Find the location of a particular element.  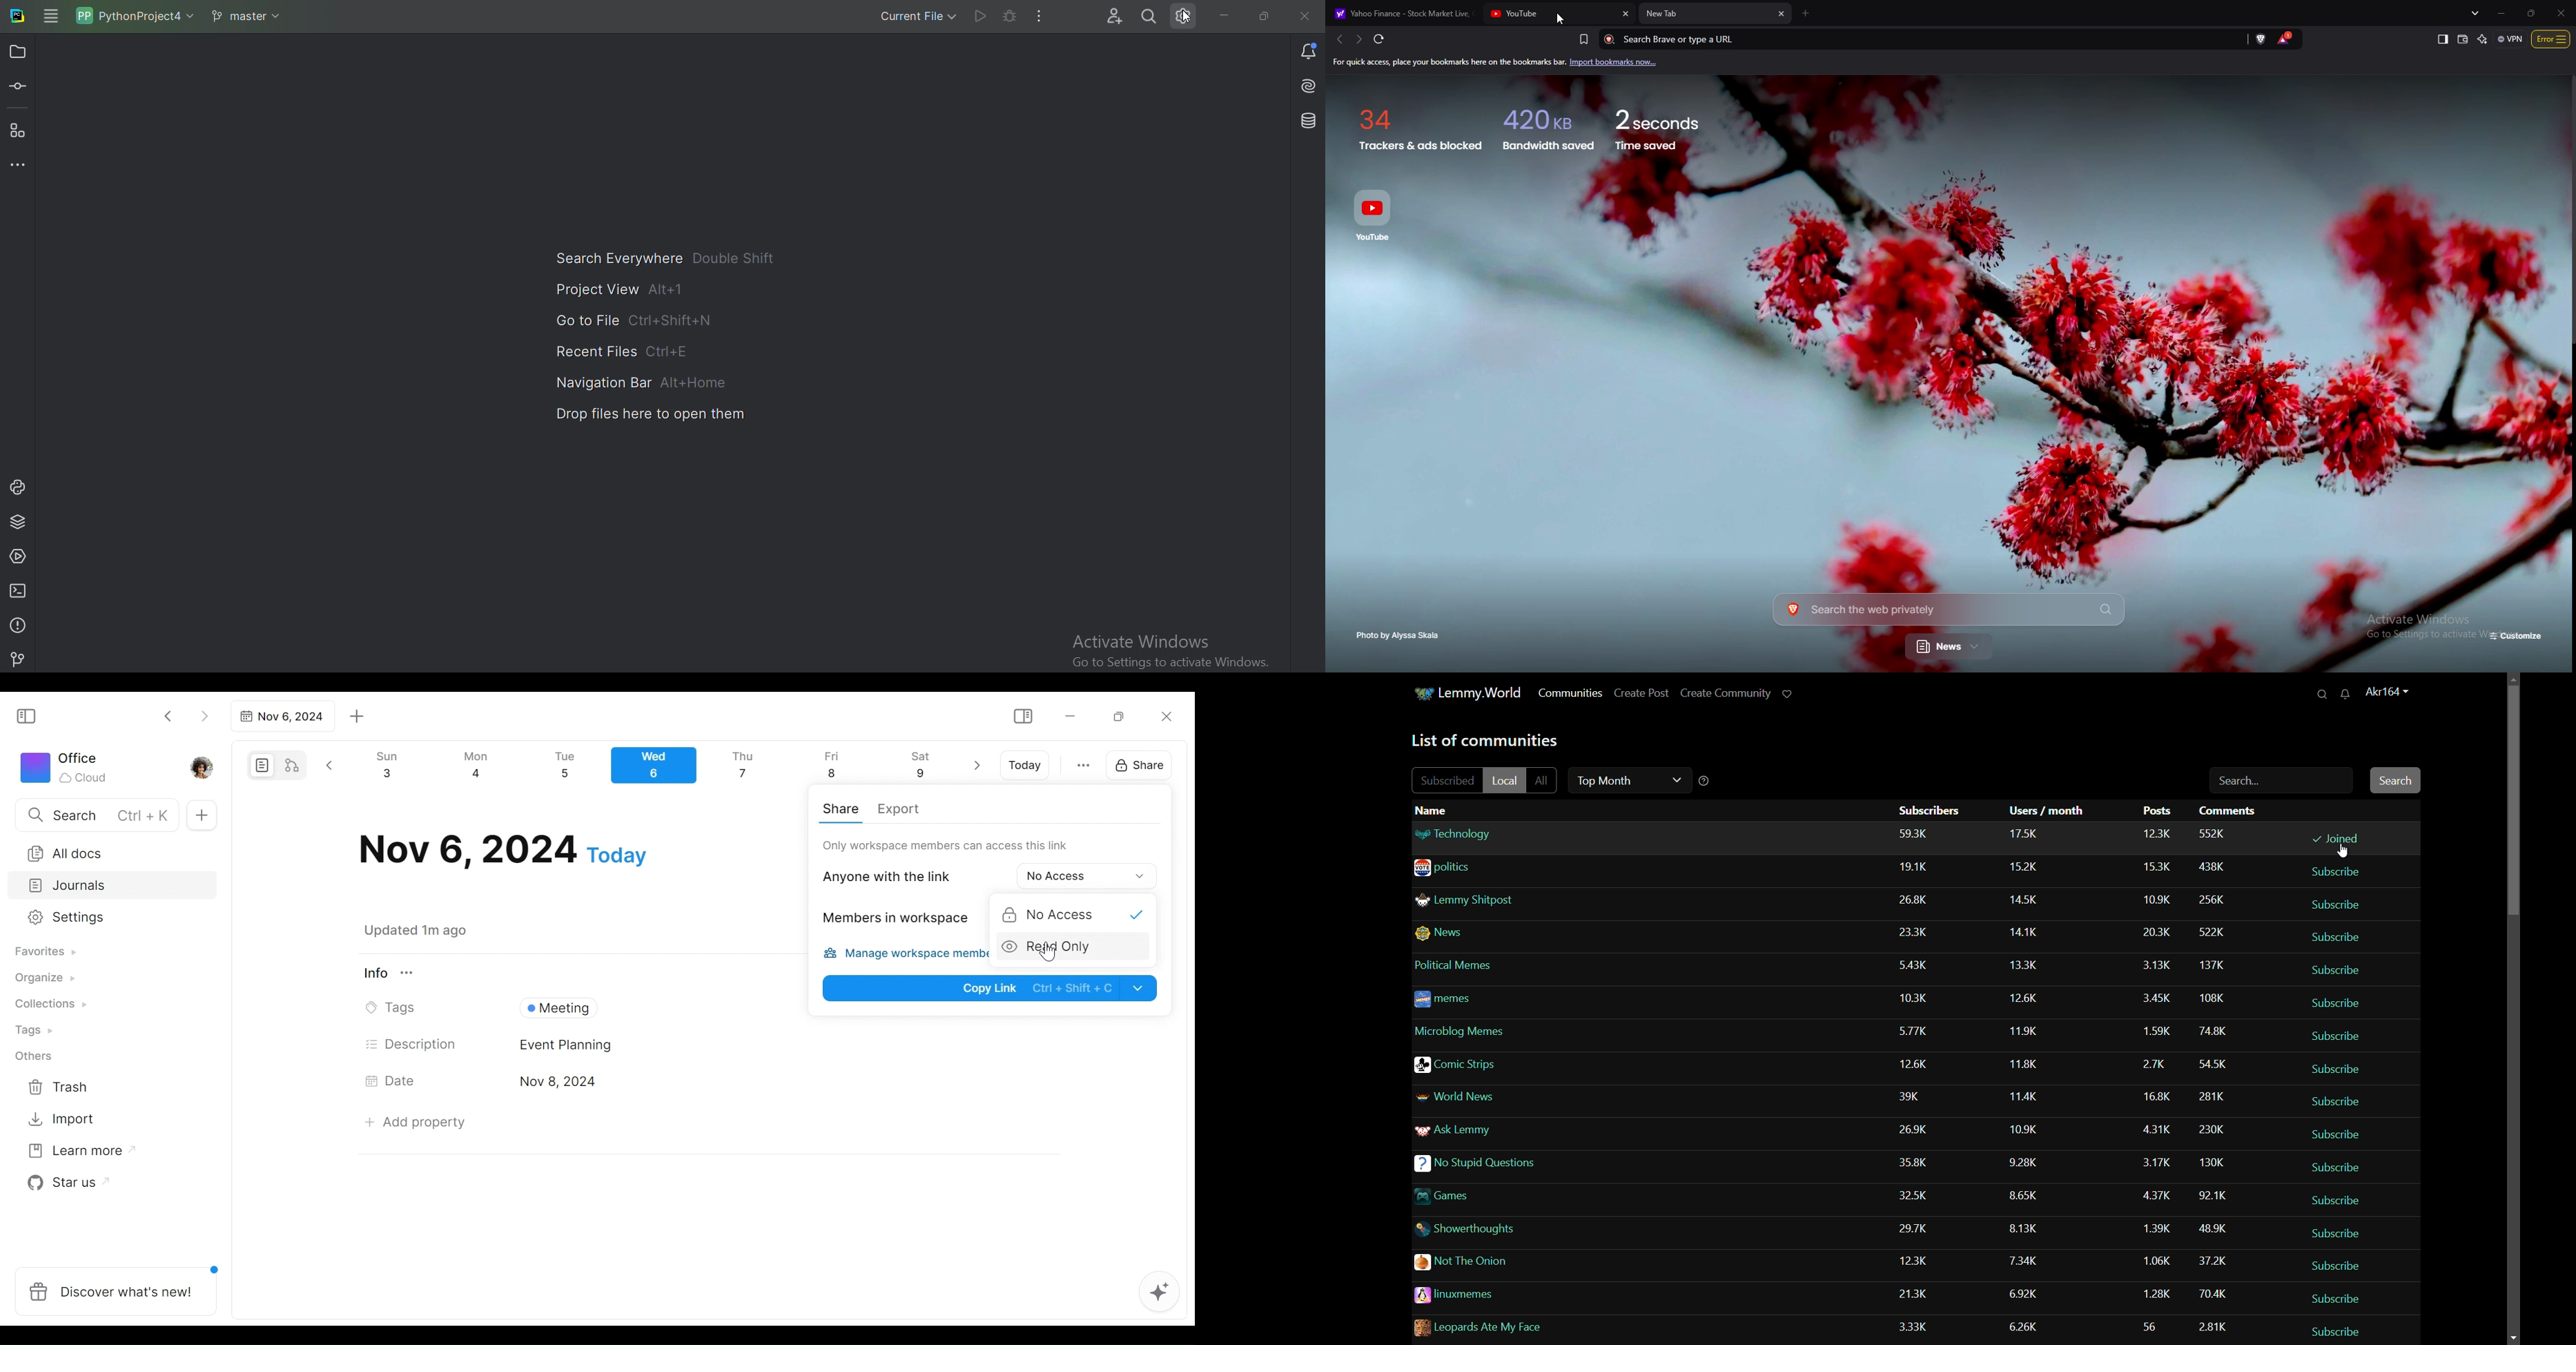

vertical scroll bar is located at coordinates (2512, 783).